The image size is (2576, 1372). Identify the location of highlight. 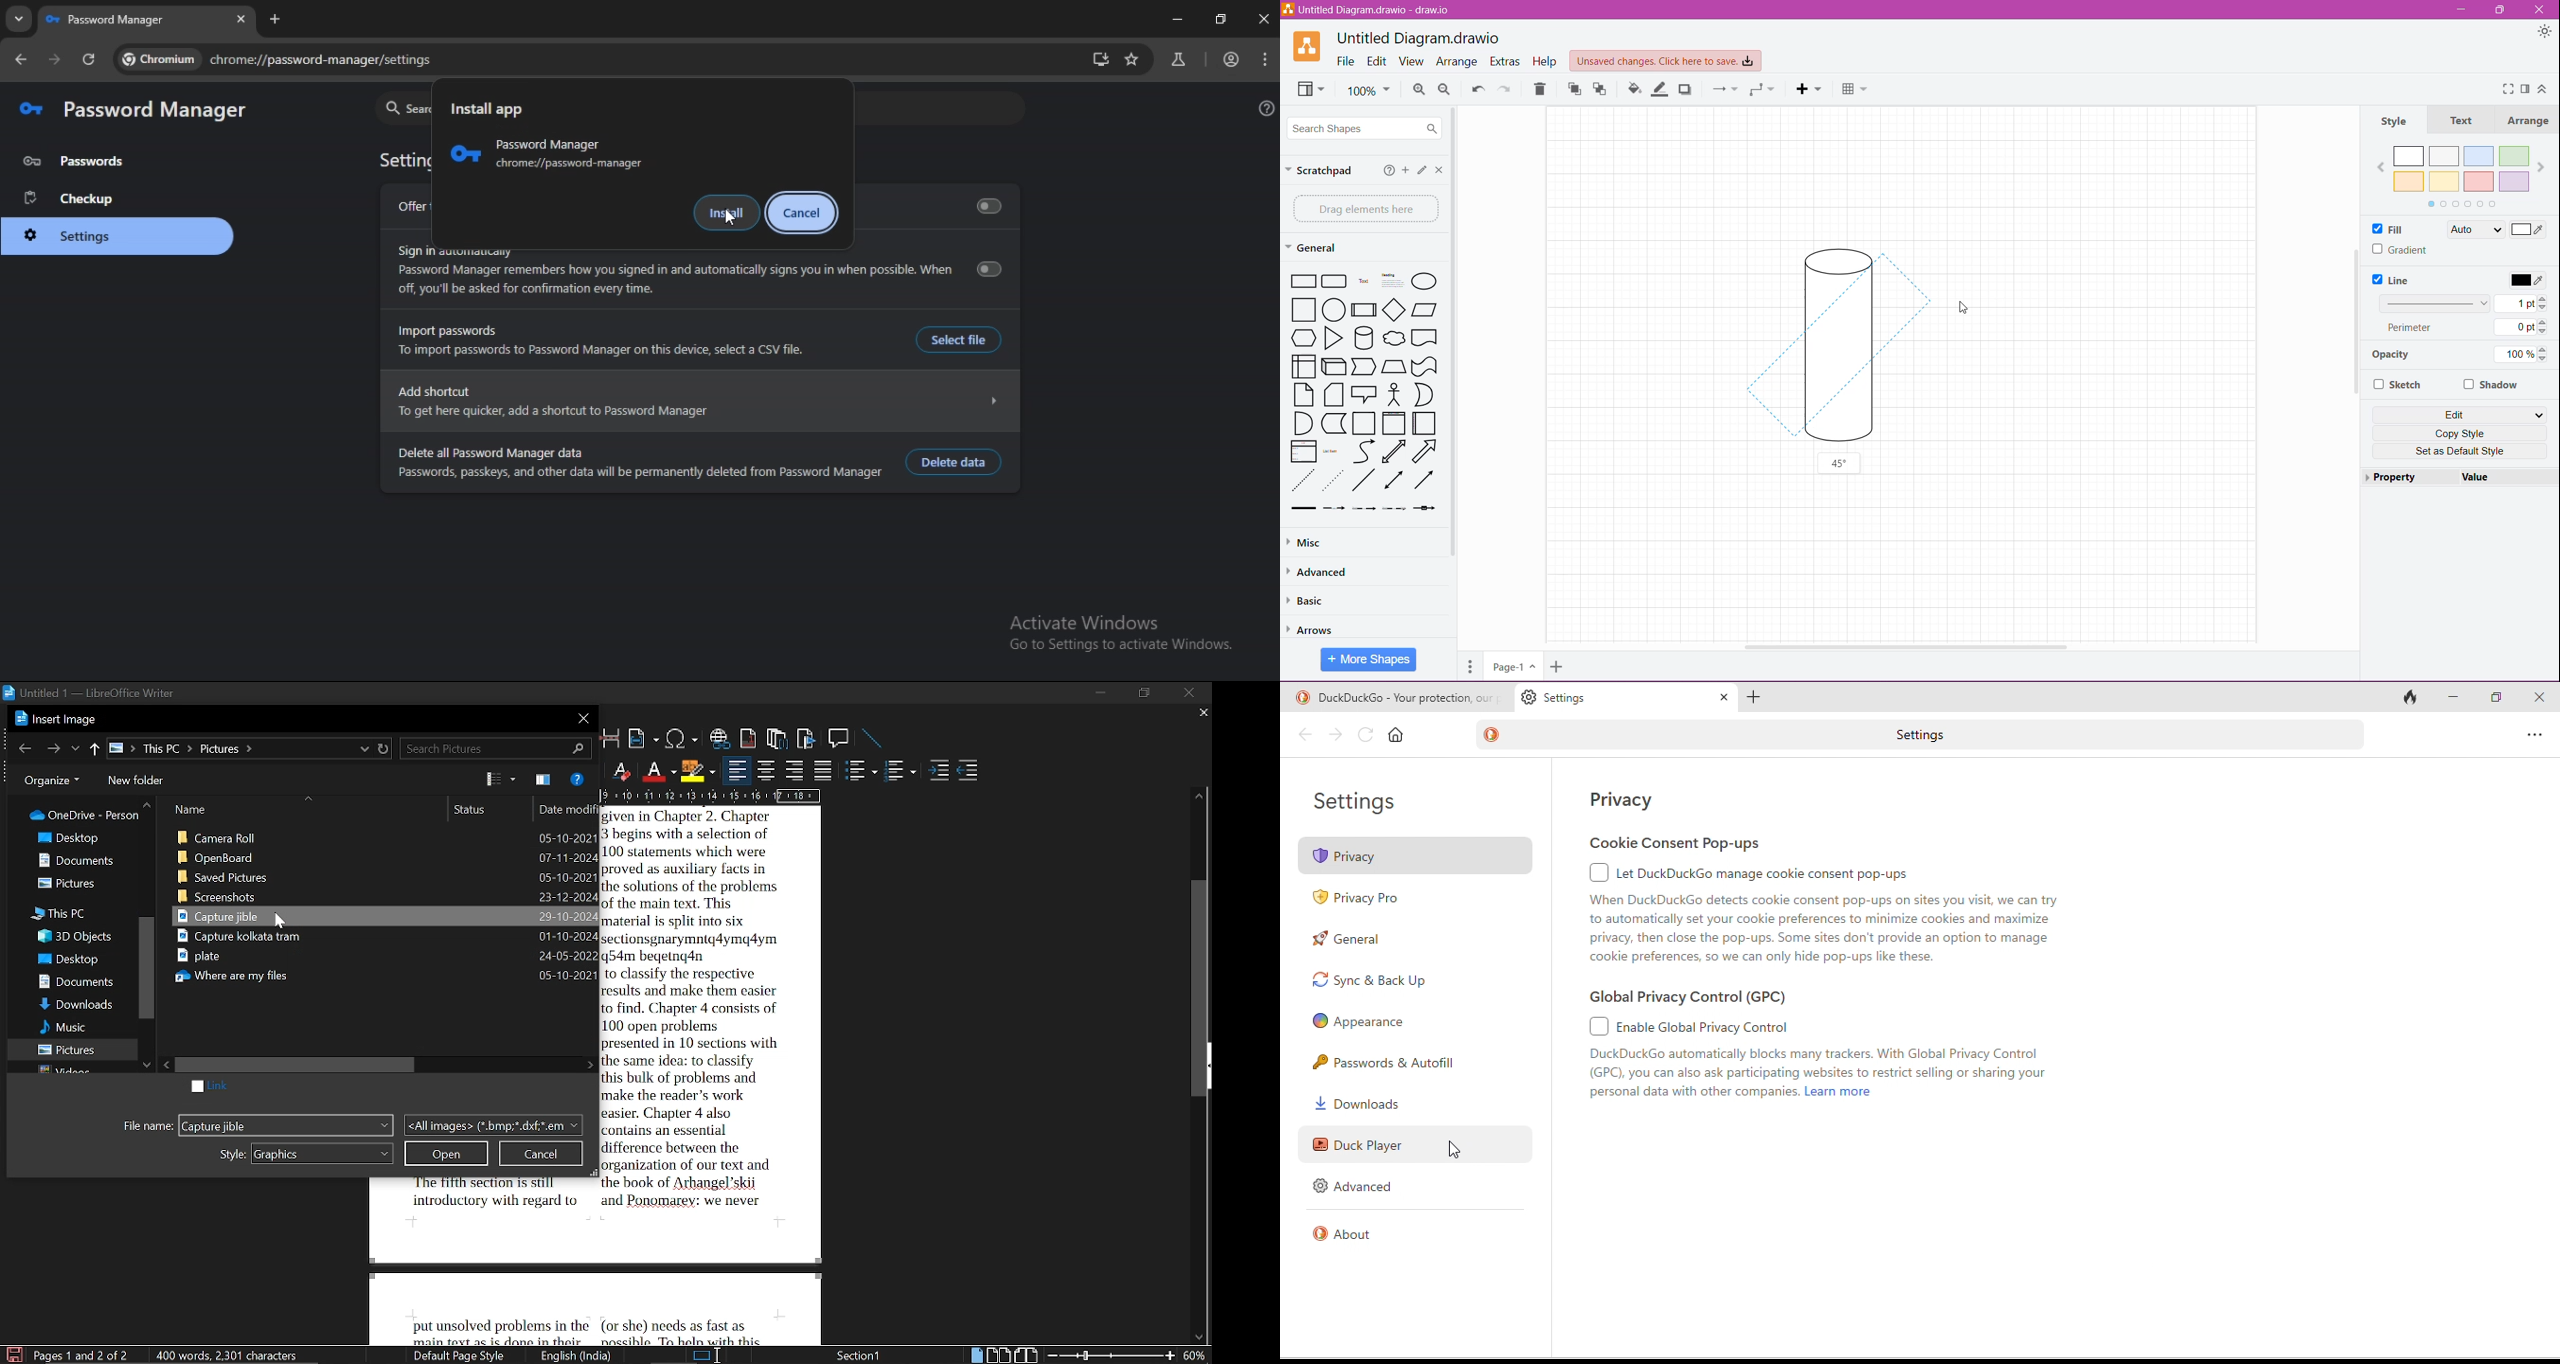
(699, 771).